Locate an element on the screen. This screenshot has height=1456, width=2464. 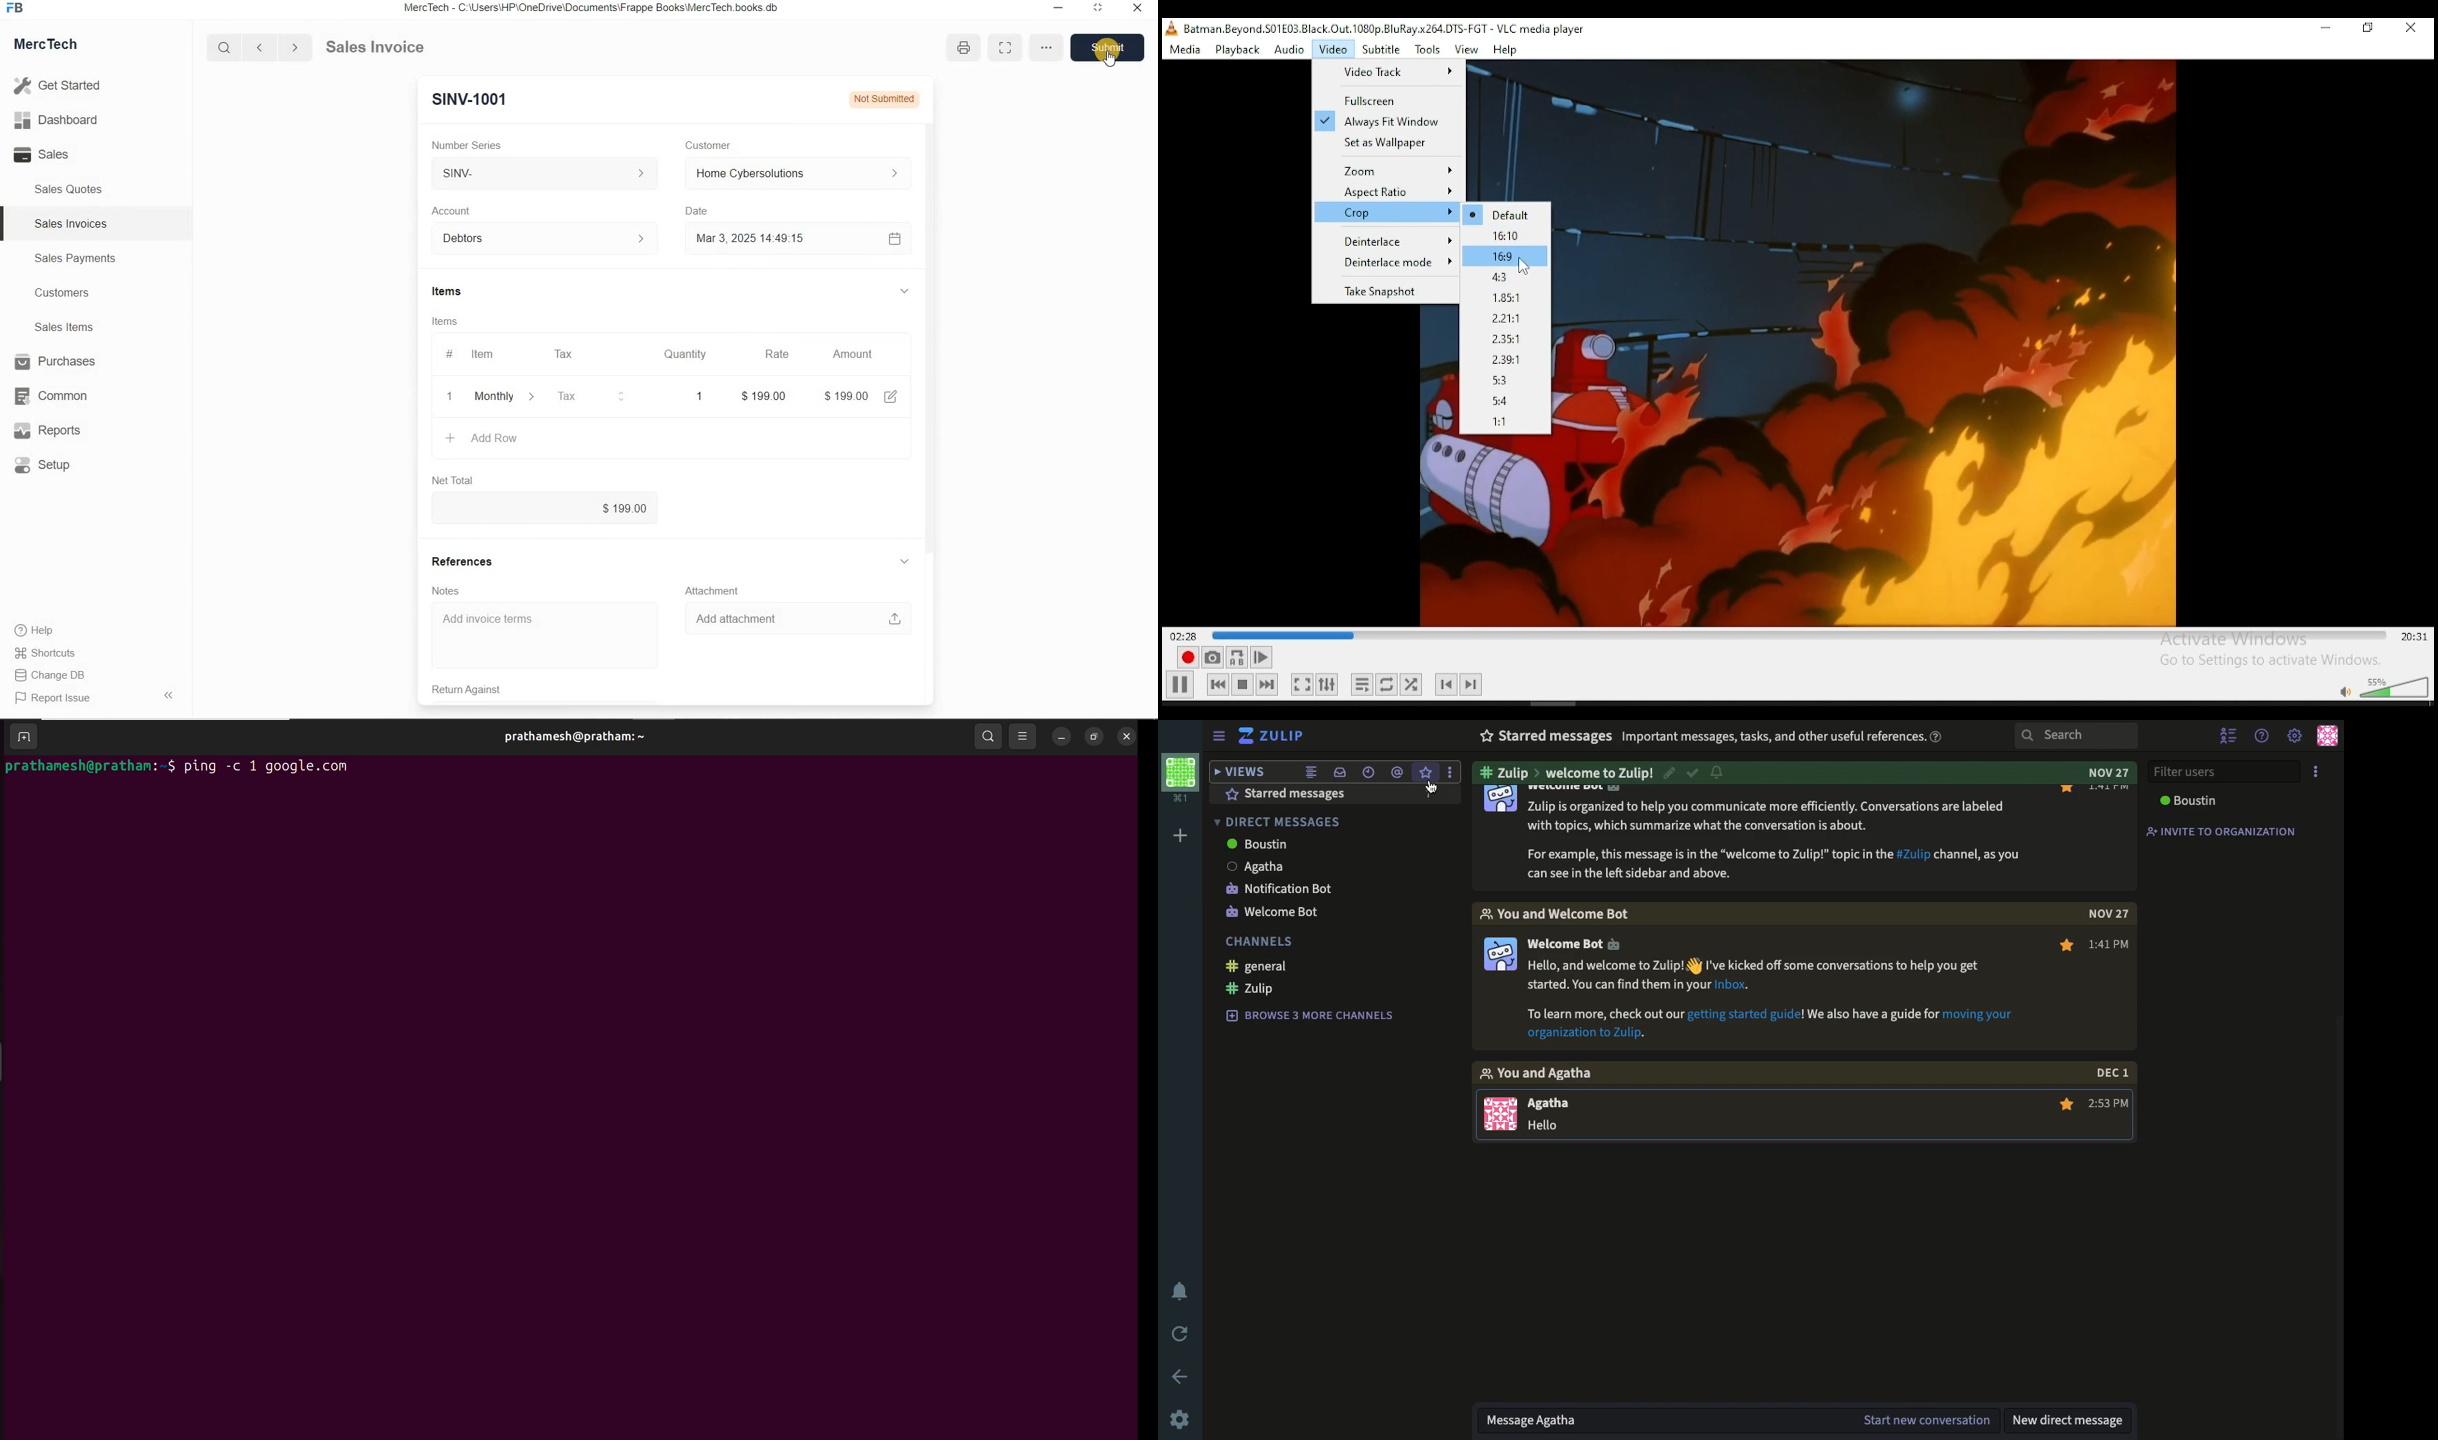
playback is located at coordinates (1238, 50).